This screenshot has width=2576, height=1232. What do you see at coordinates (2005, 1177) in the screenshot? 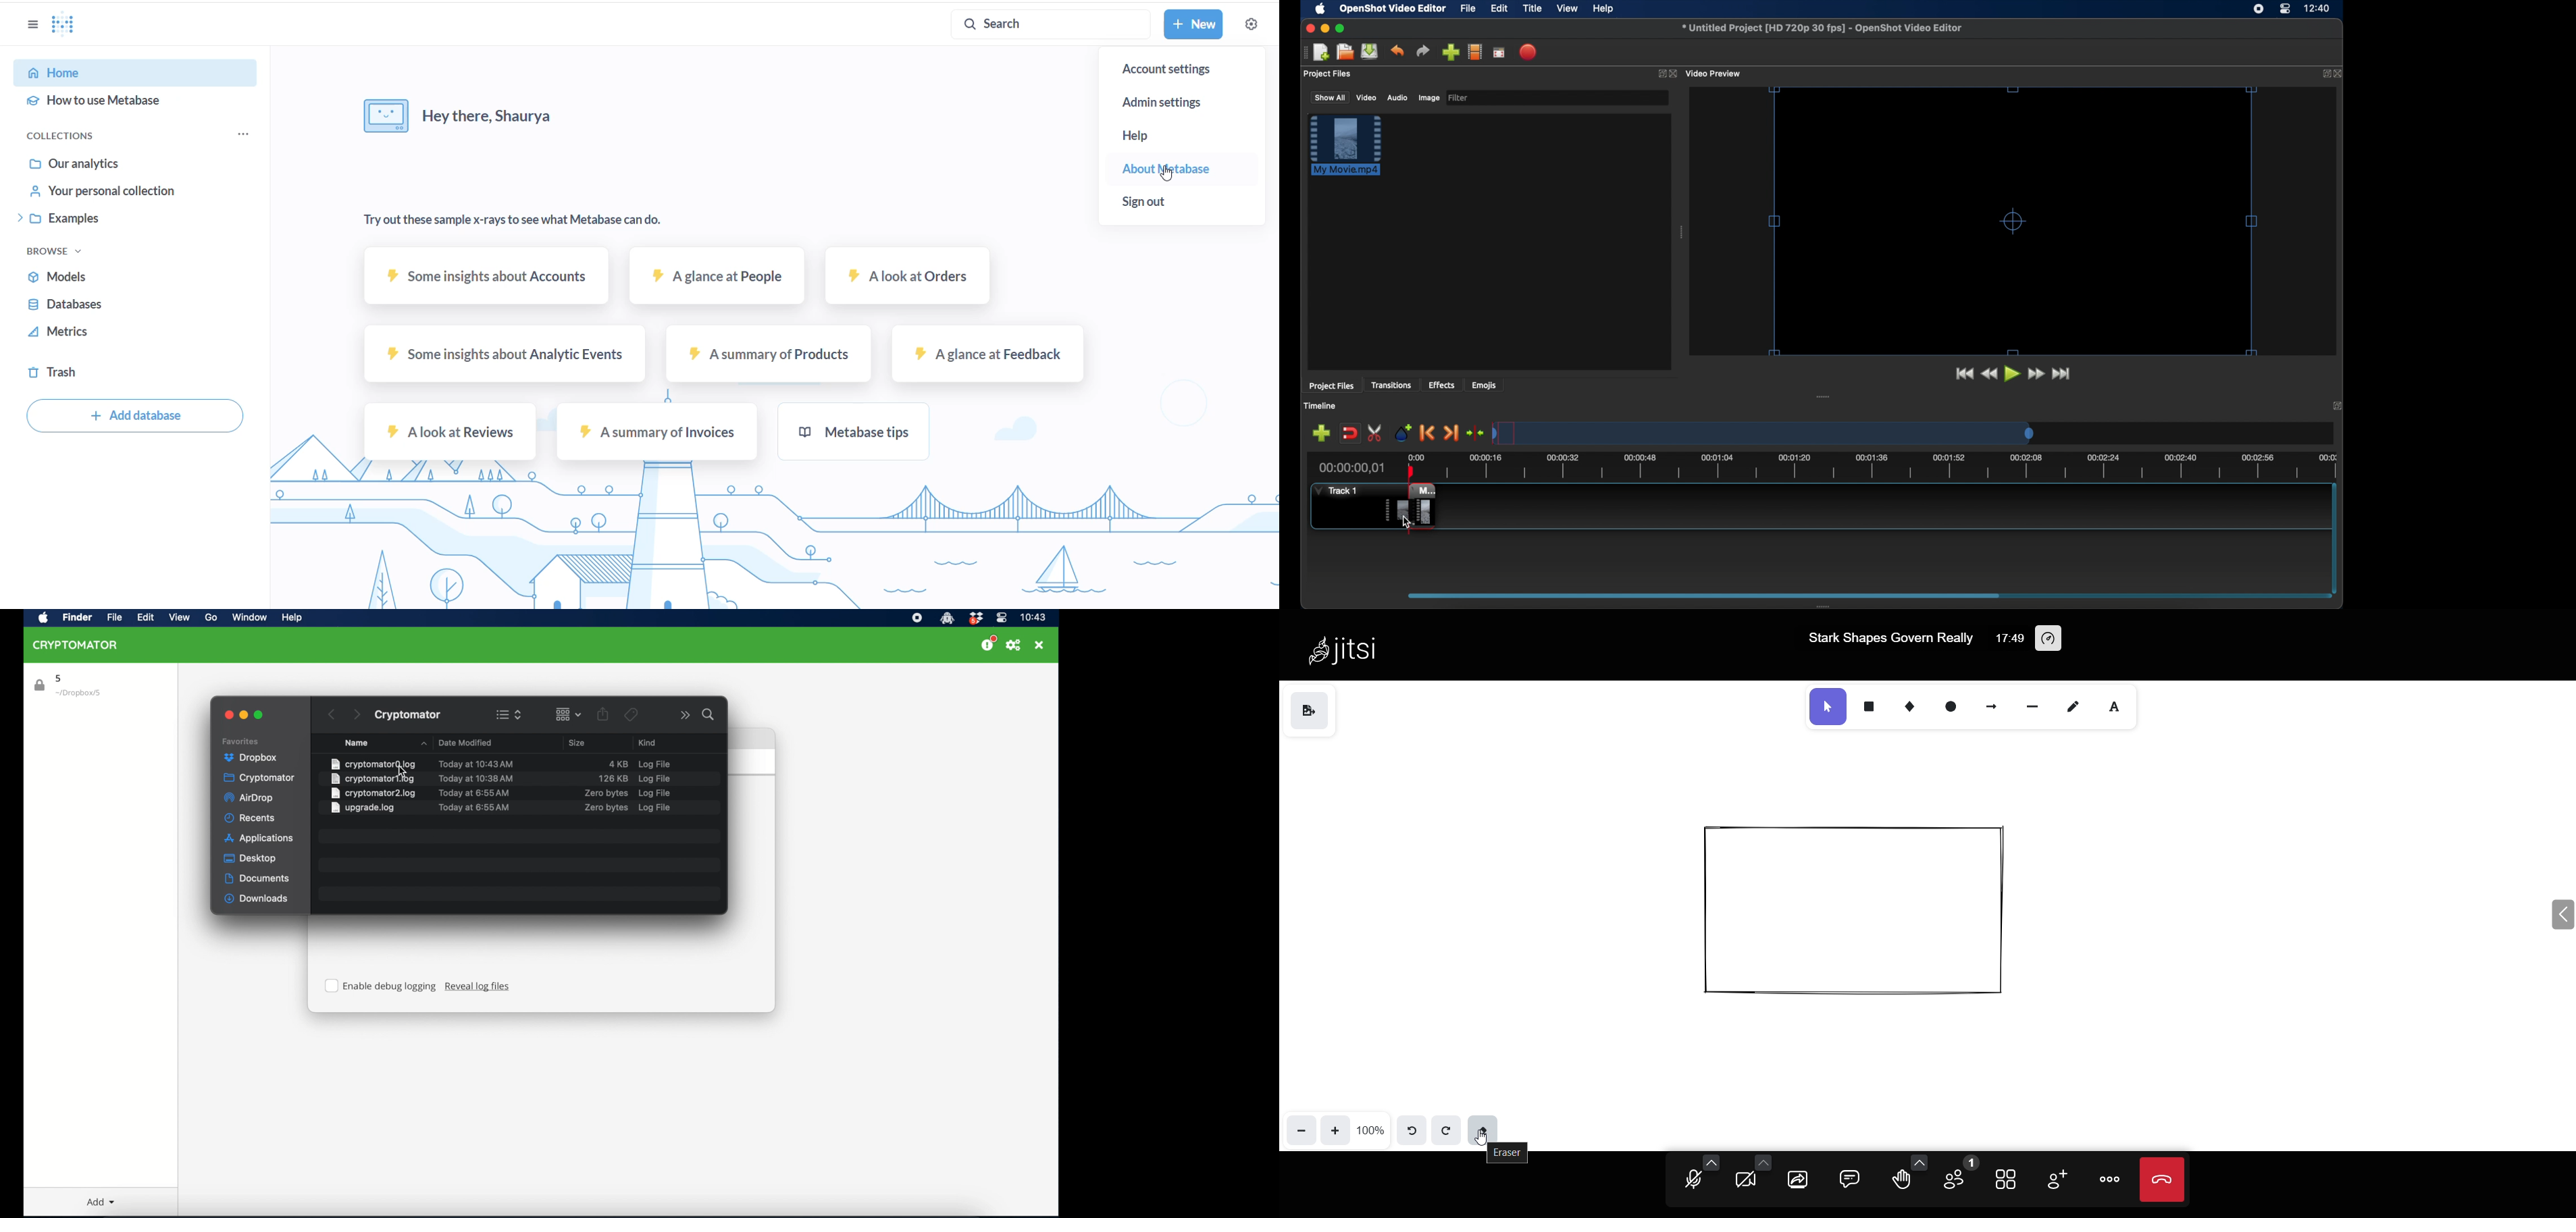
I see `tile view` at bounding box center [2005, 1177].